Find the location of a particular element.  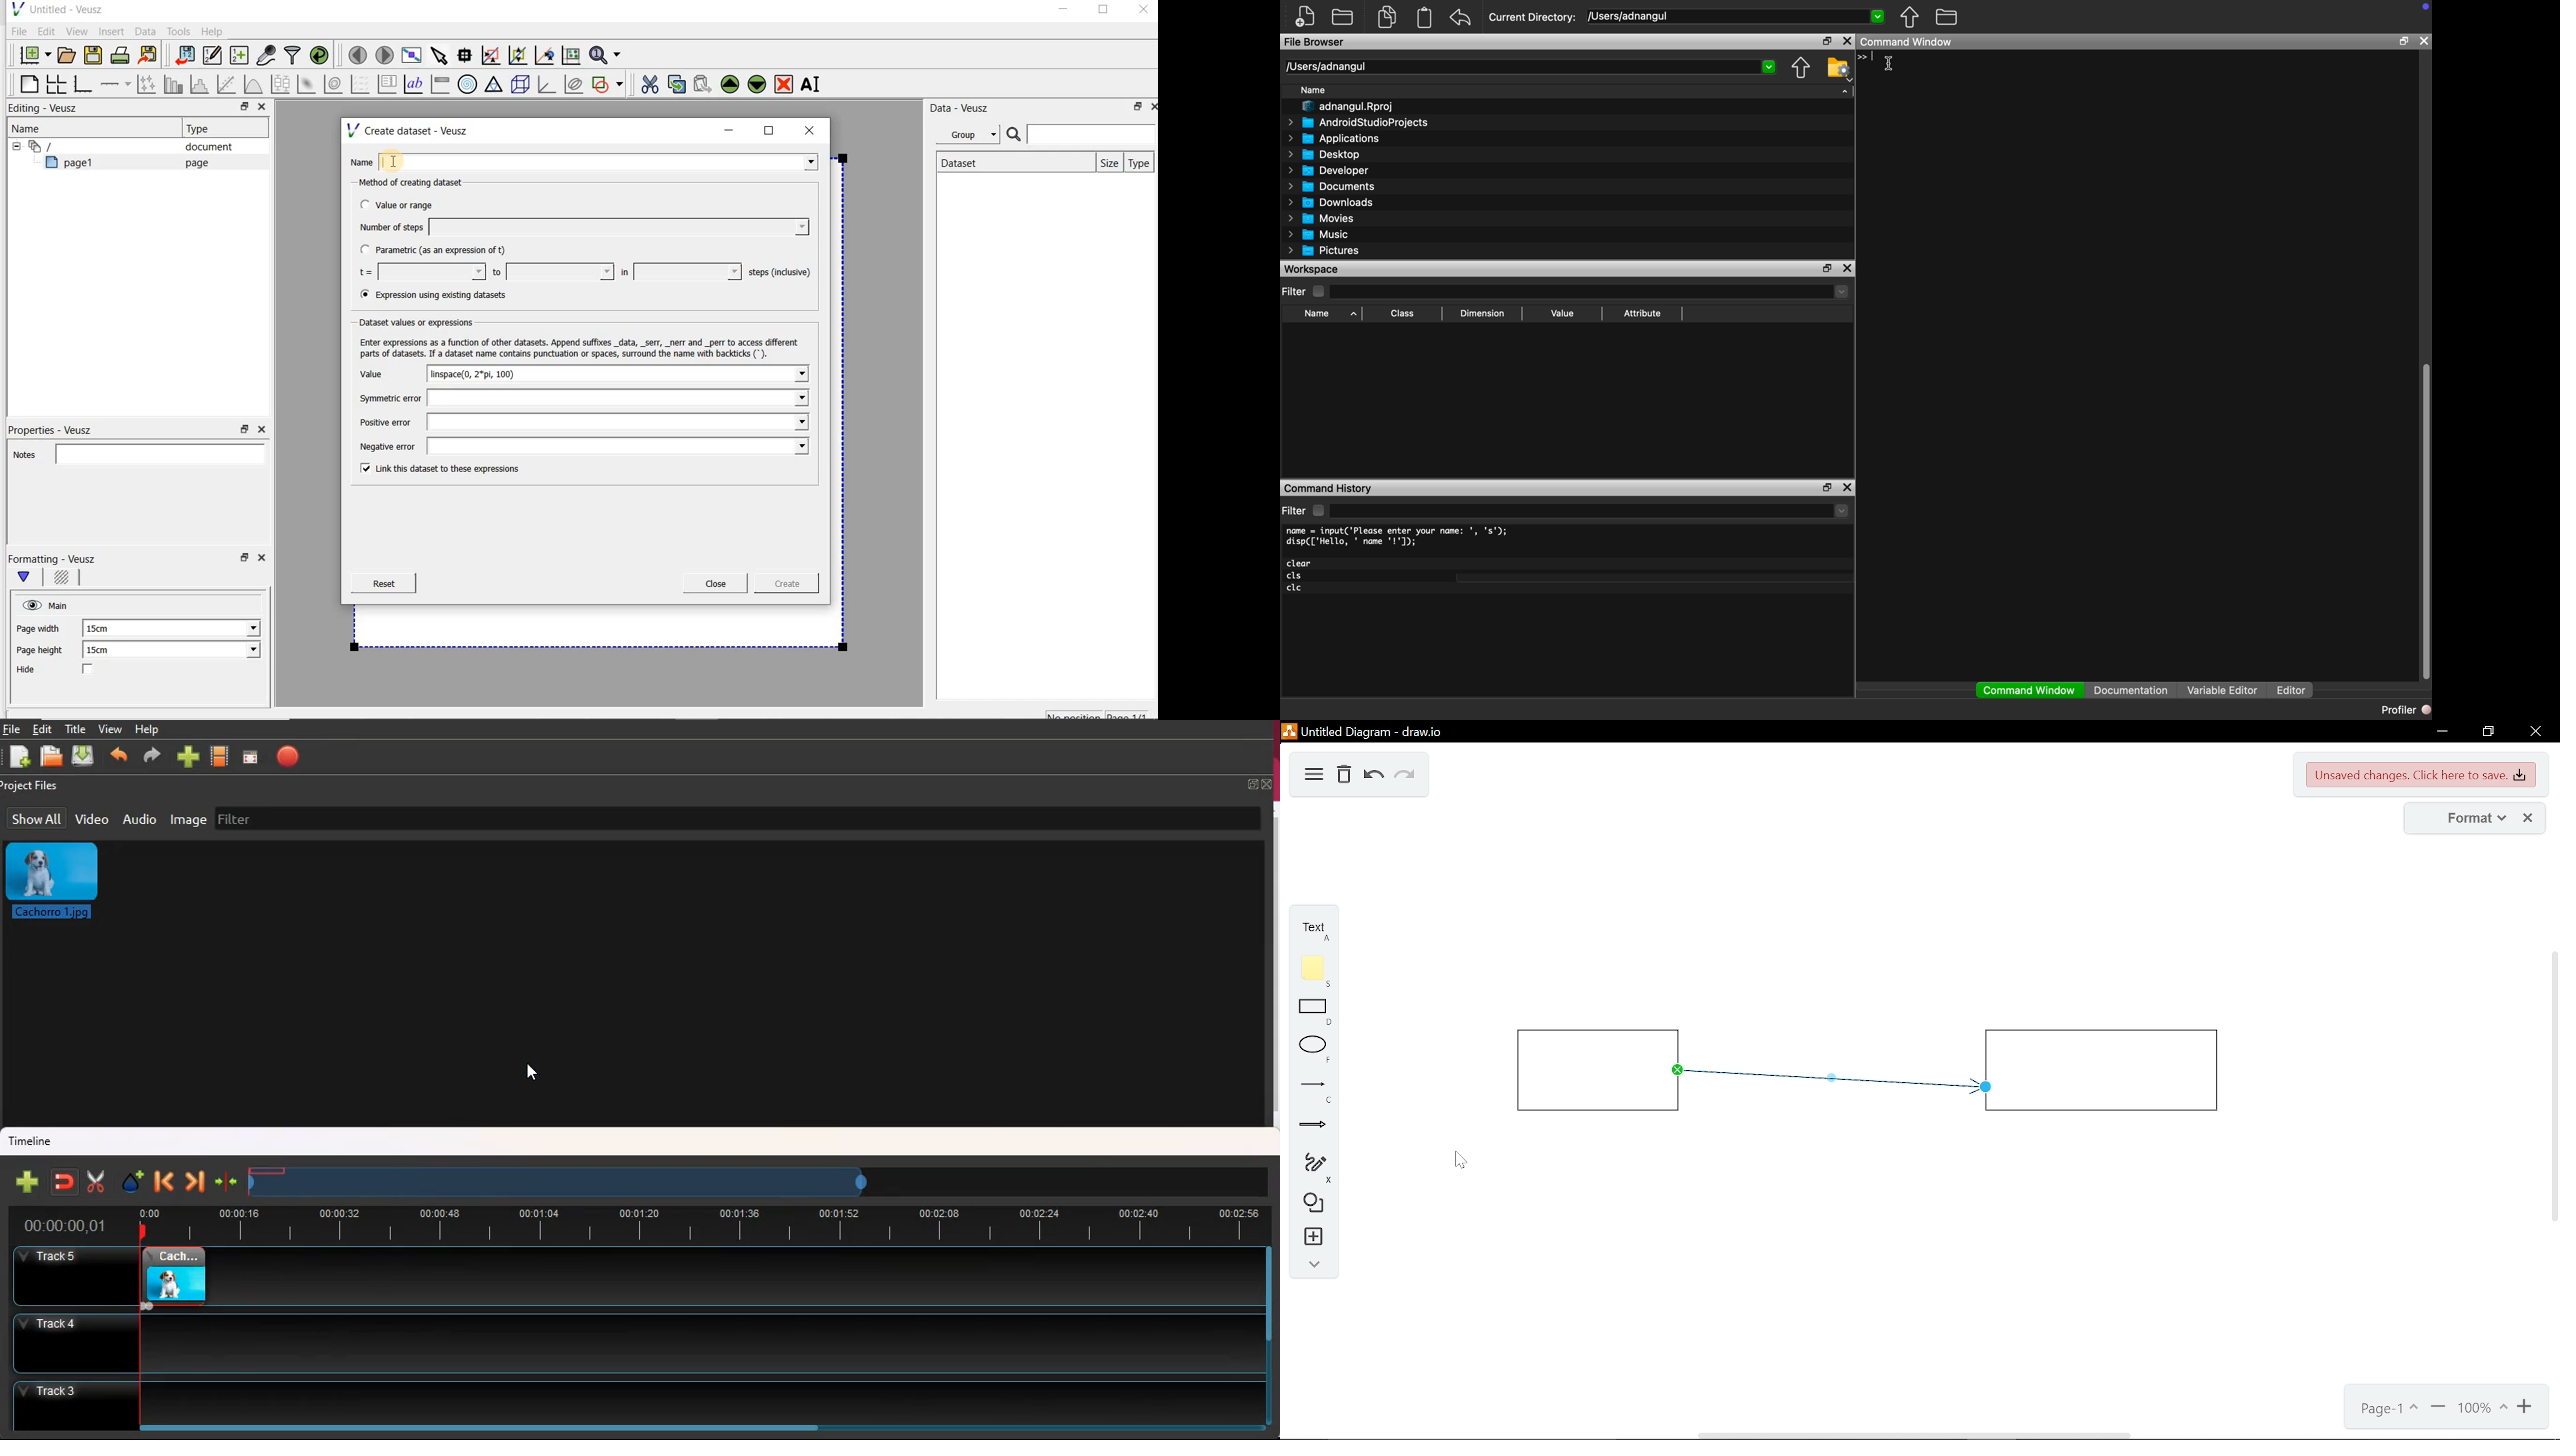

File is located at coordinates (17, 32).